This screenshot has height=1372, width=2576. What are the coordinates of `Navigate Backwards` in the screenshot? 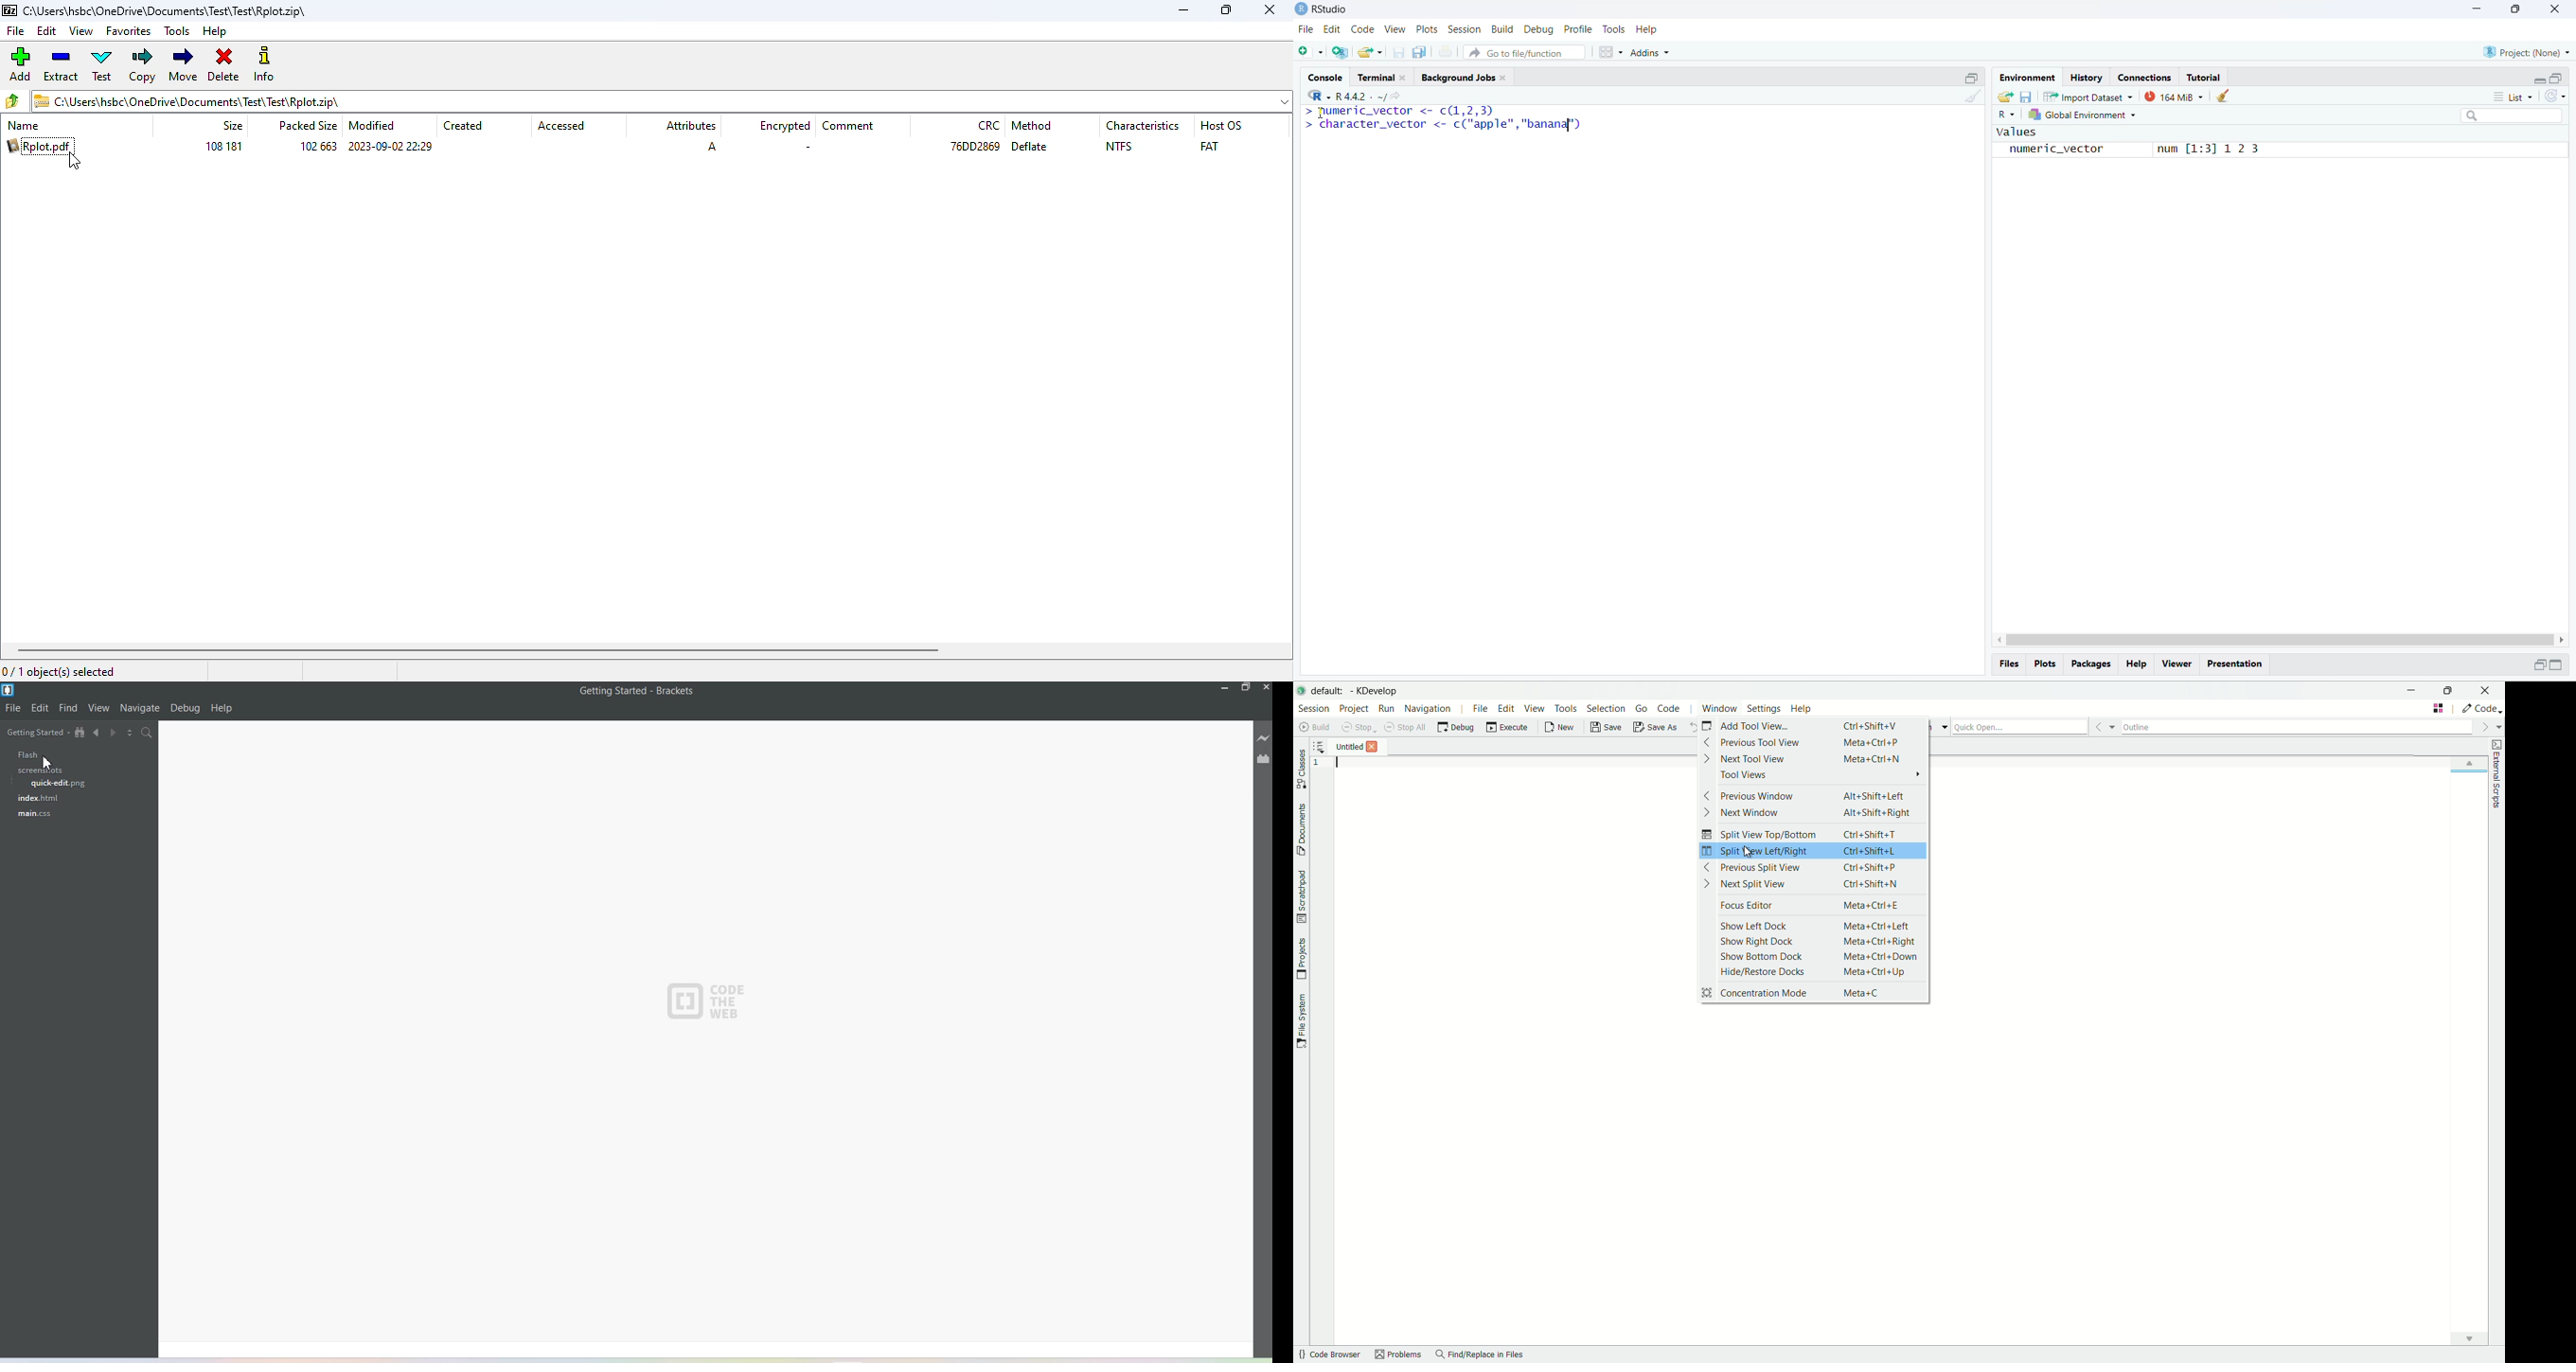 It's located at (97, 735).